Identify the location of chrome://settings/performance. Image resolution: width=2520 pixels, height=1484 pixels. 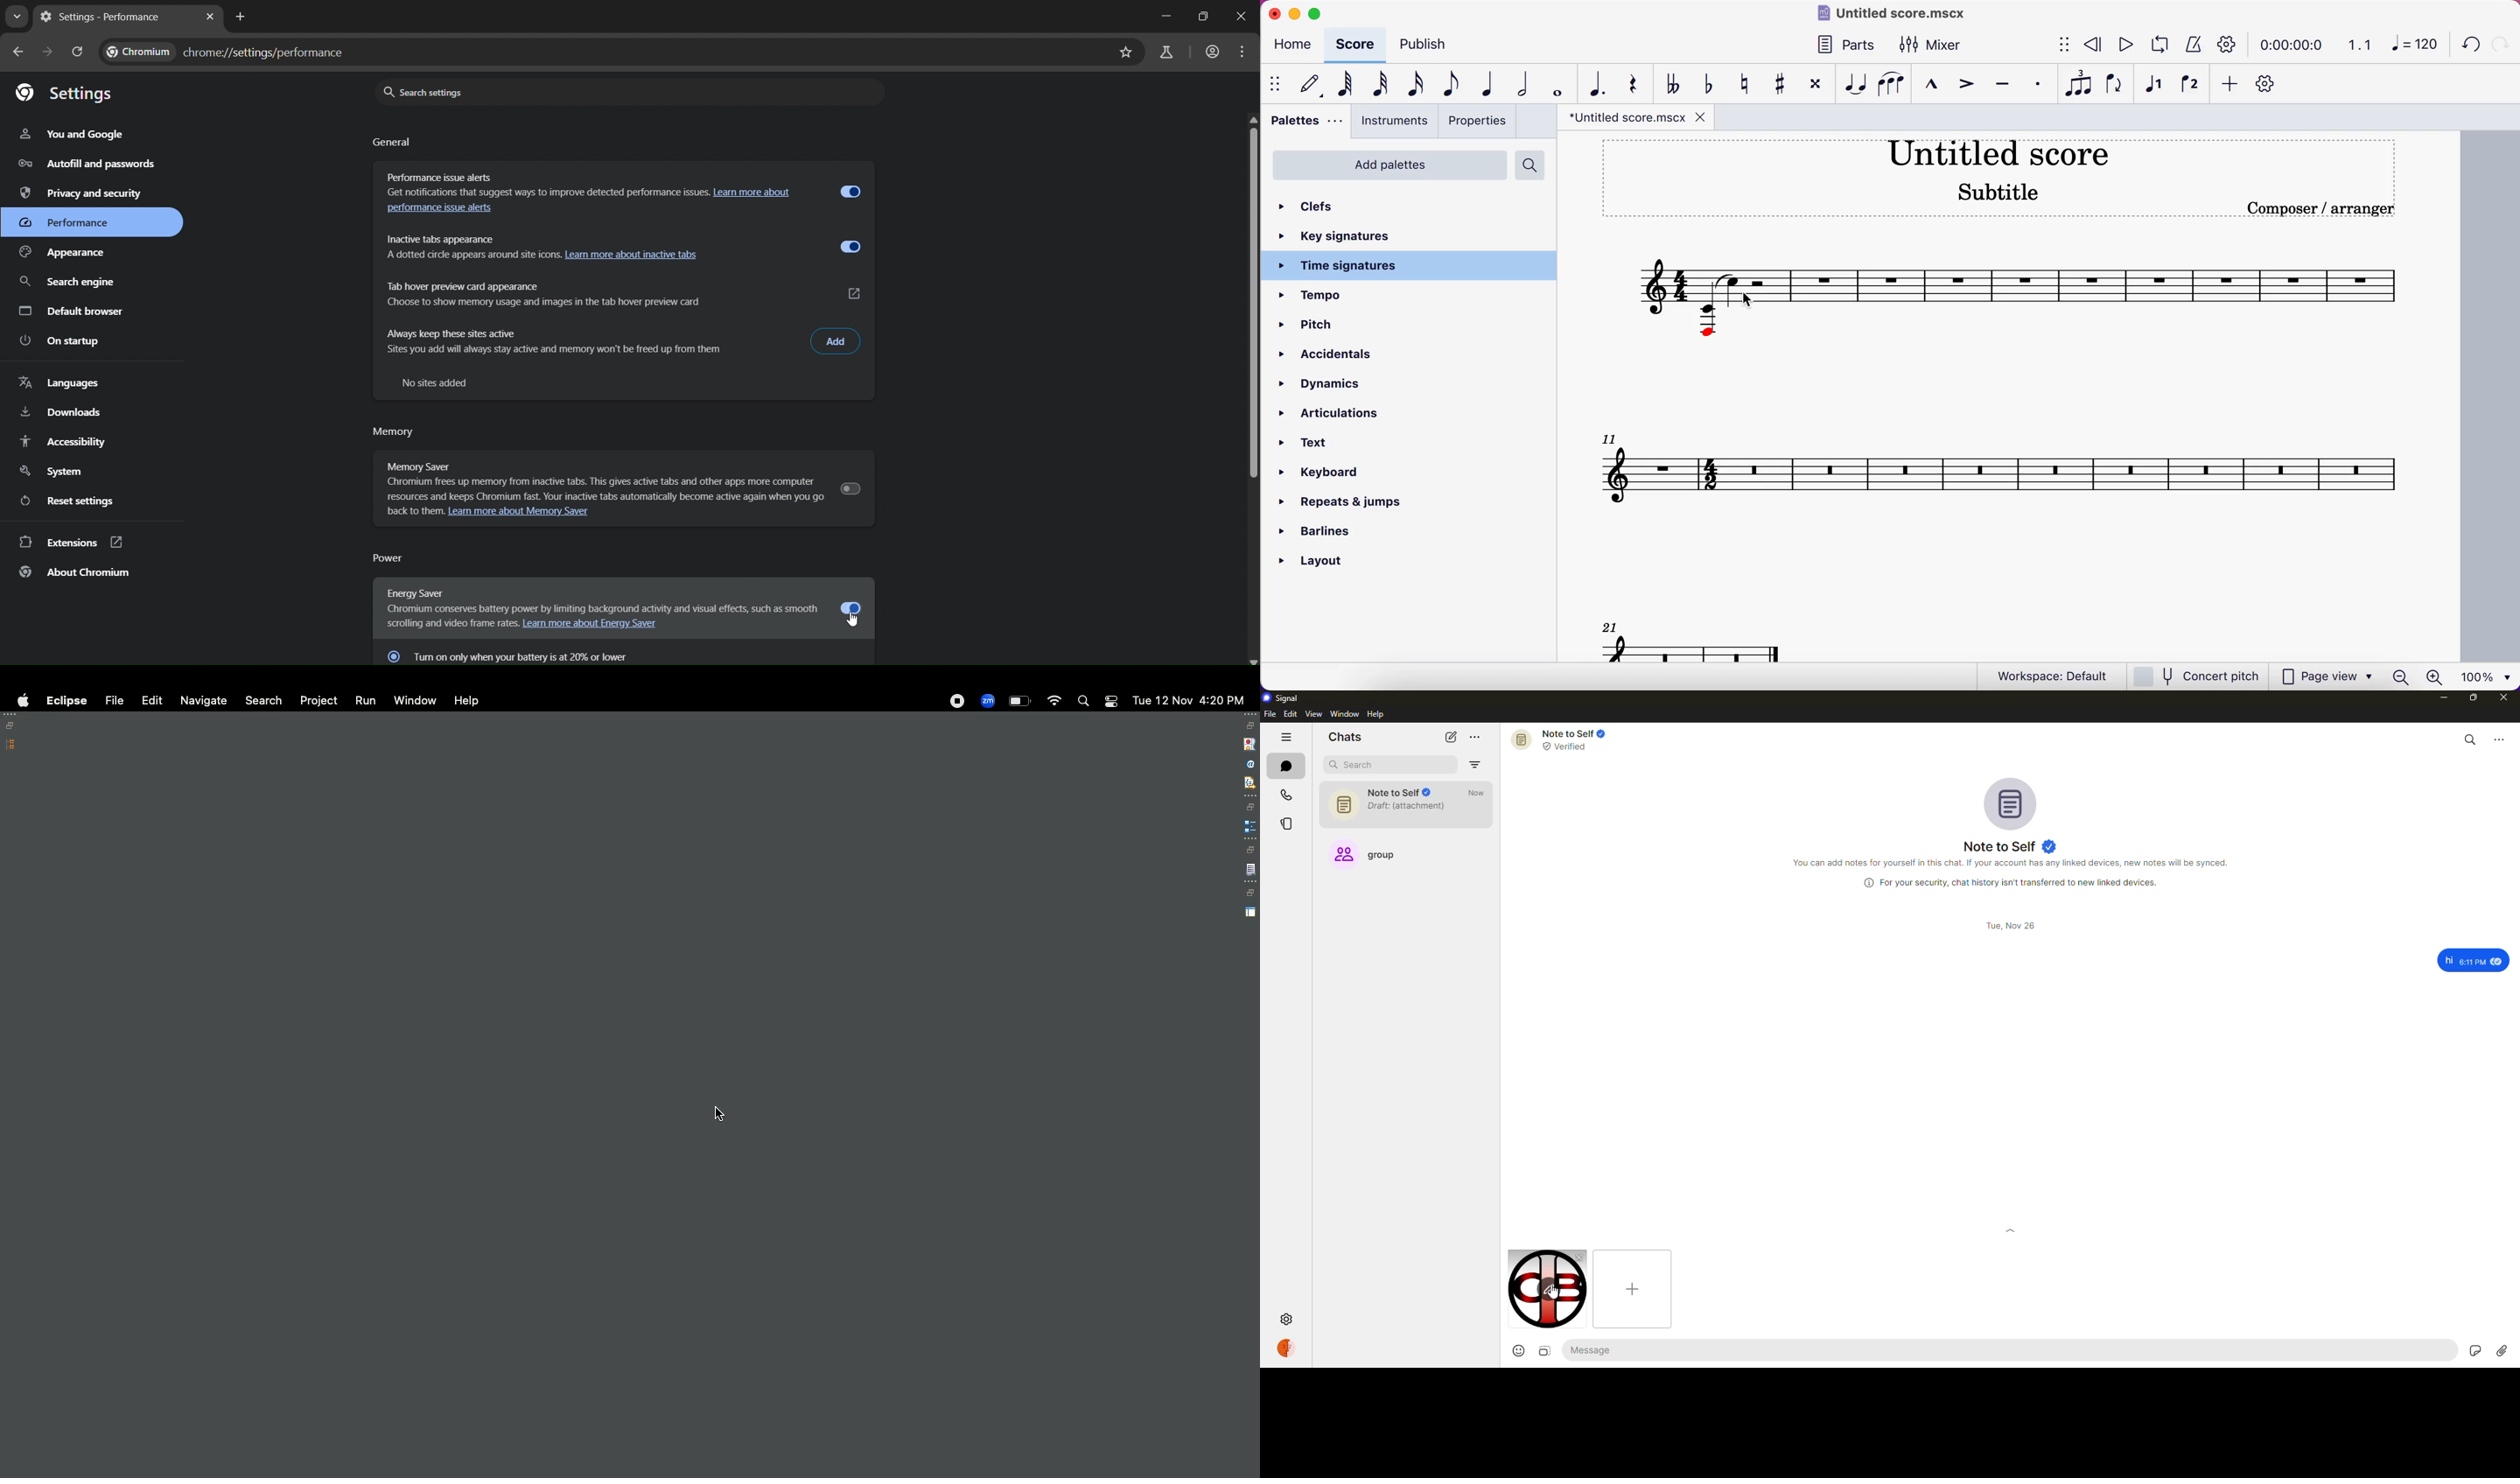
(232, 53).